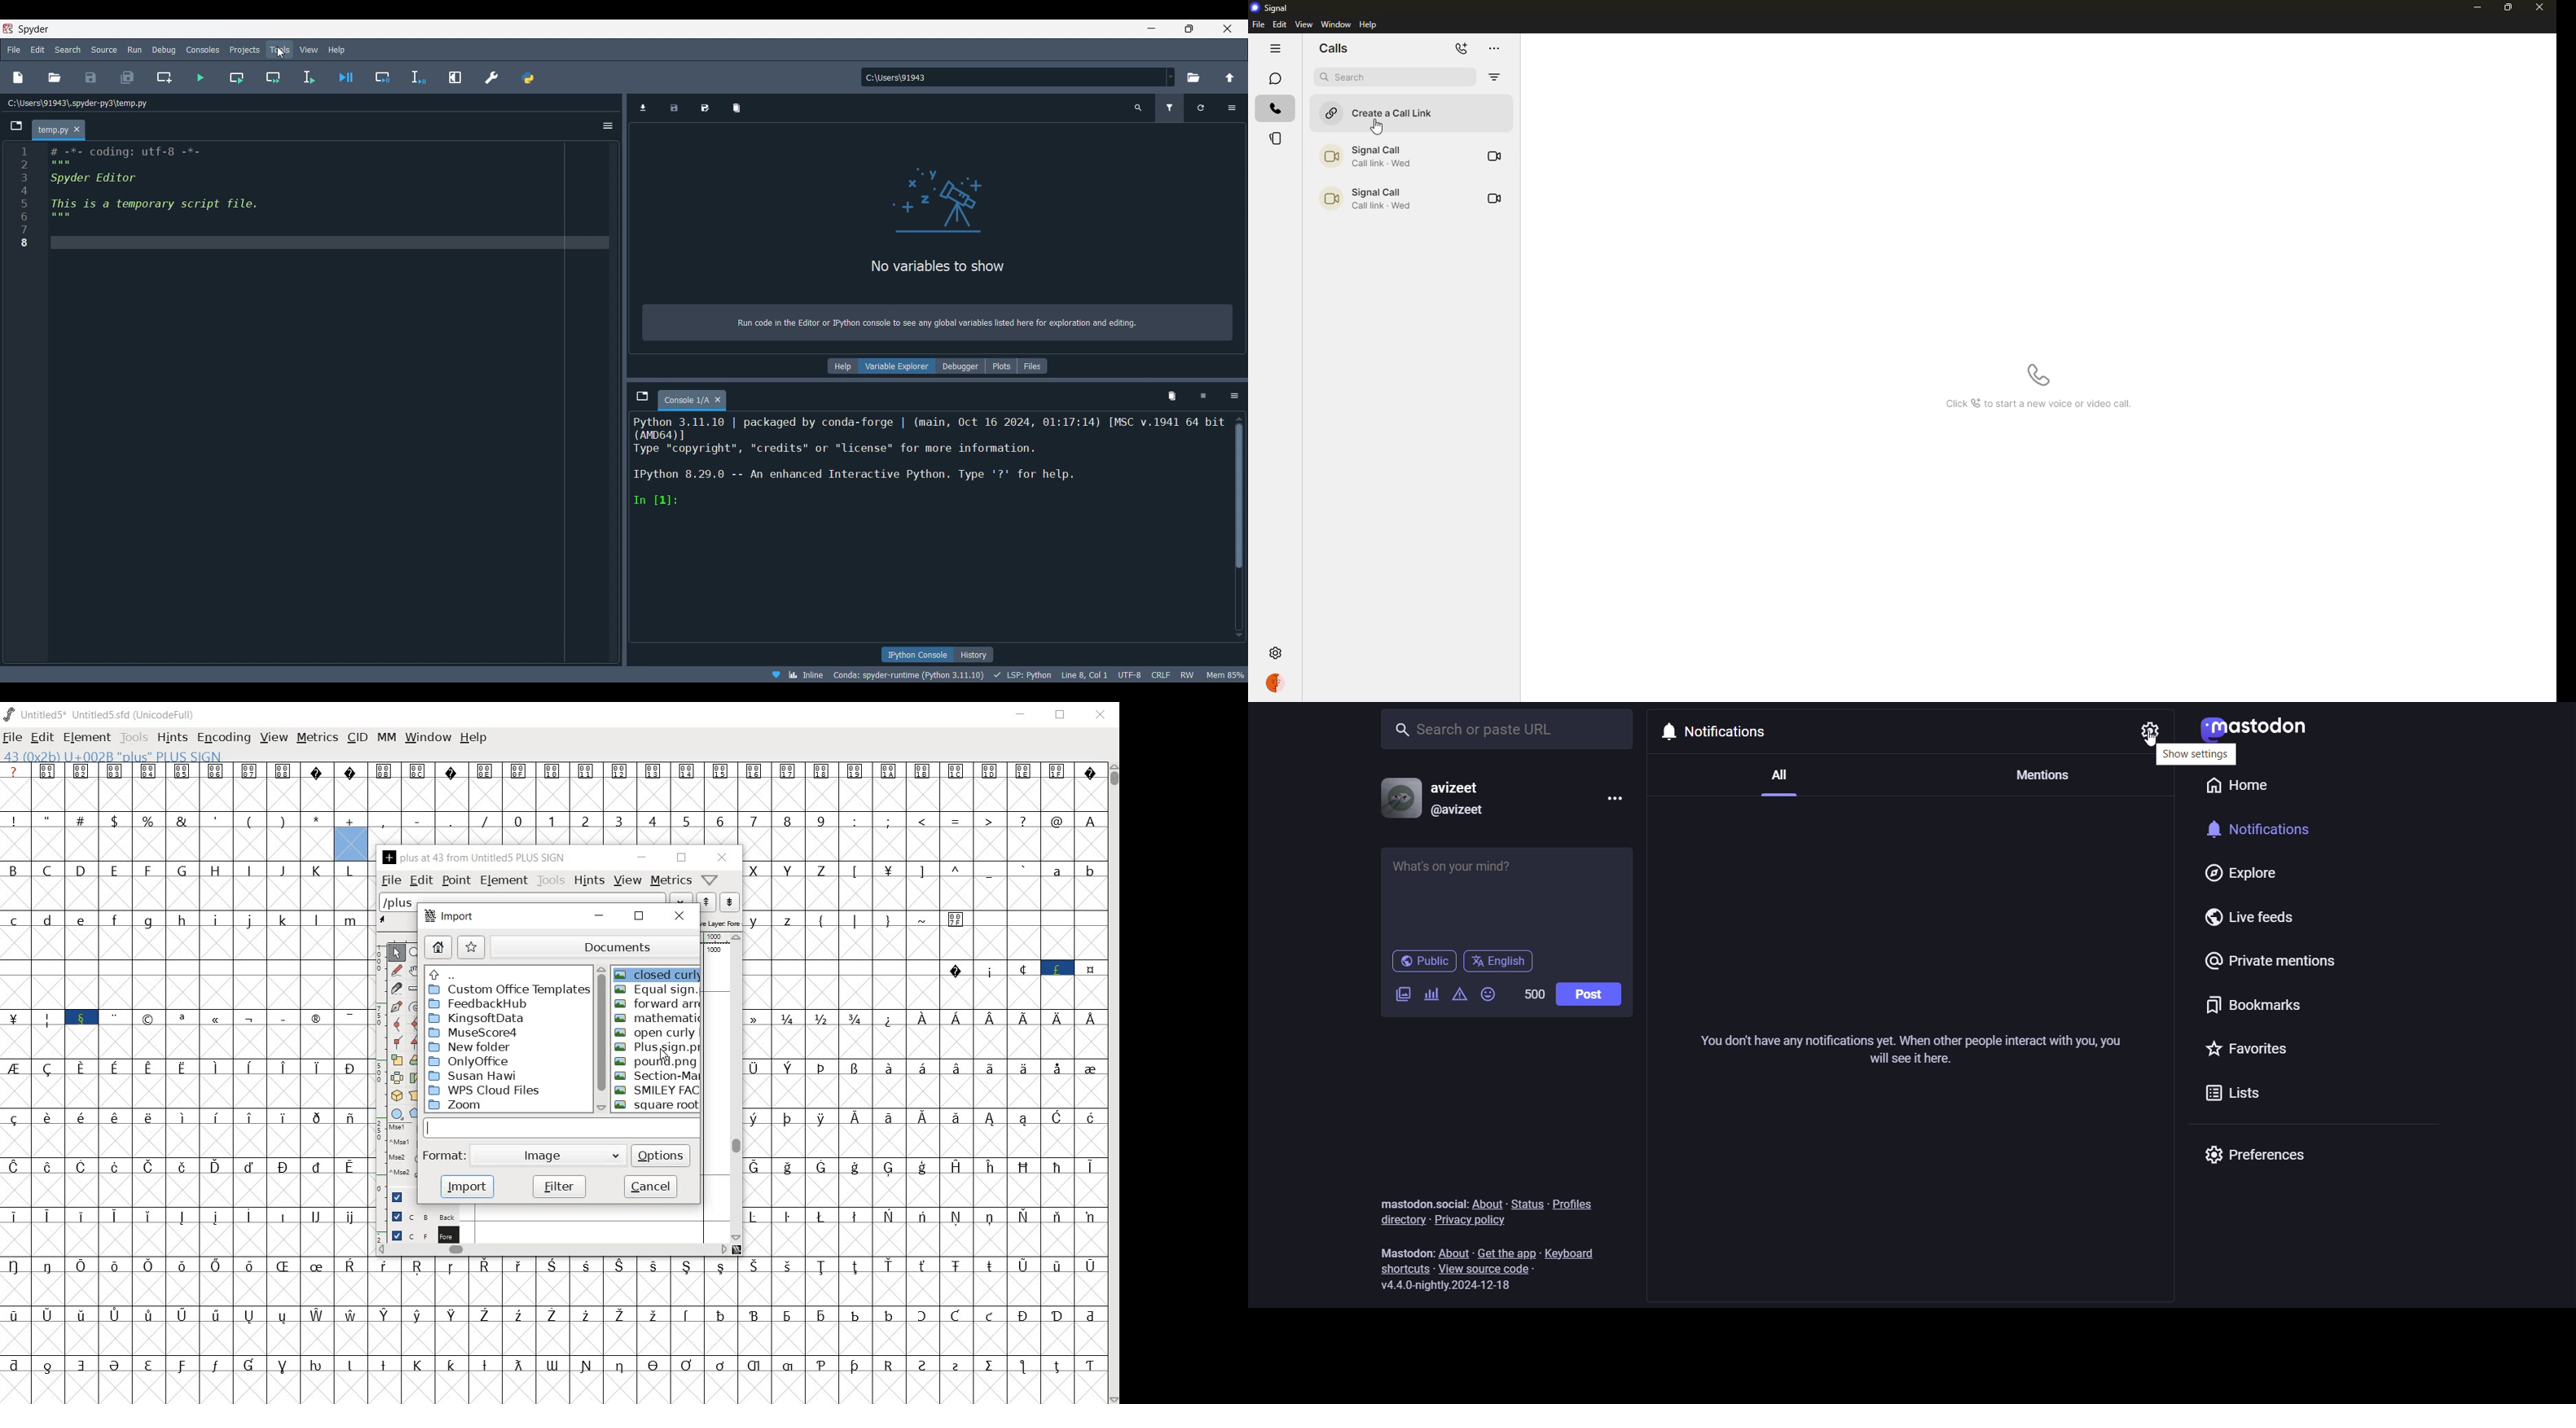 The width and height of the screenshot is (2576, 1428). What do you see at coordinates (455, 77) in the screenshot?
I see `Maximize current pane` at bounding box center [455, 77].